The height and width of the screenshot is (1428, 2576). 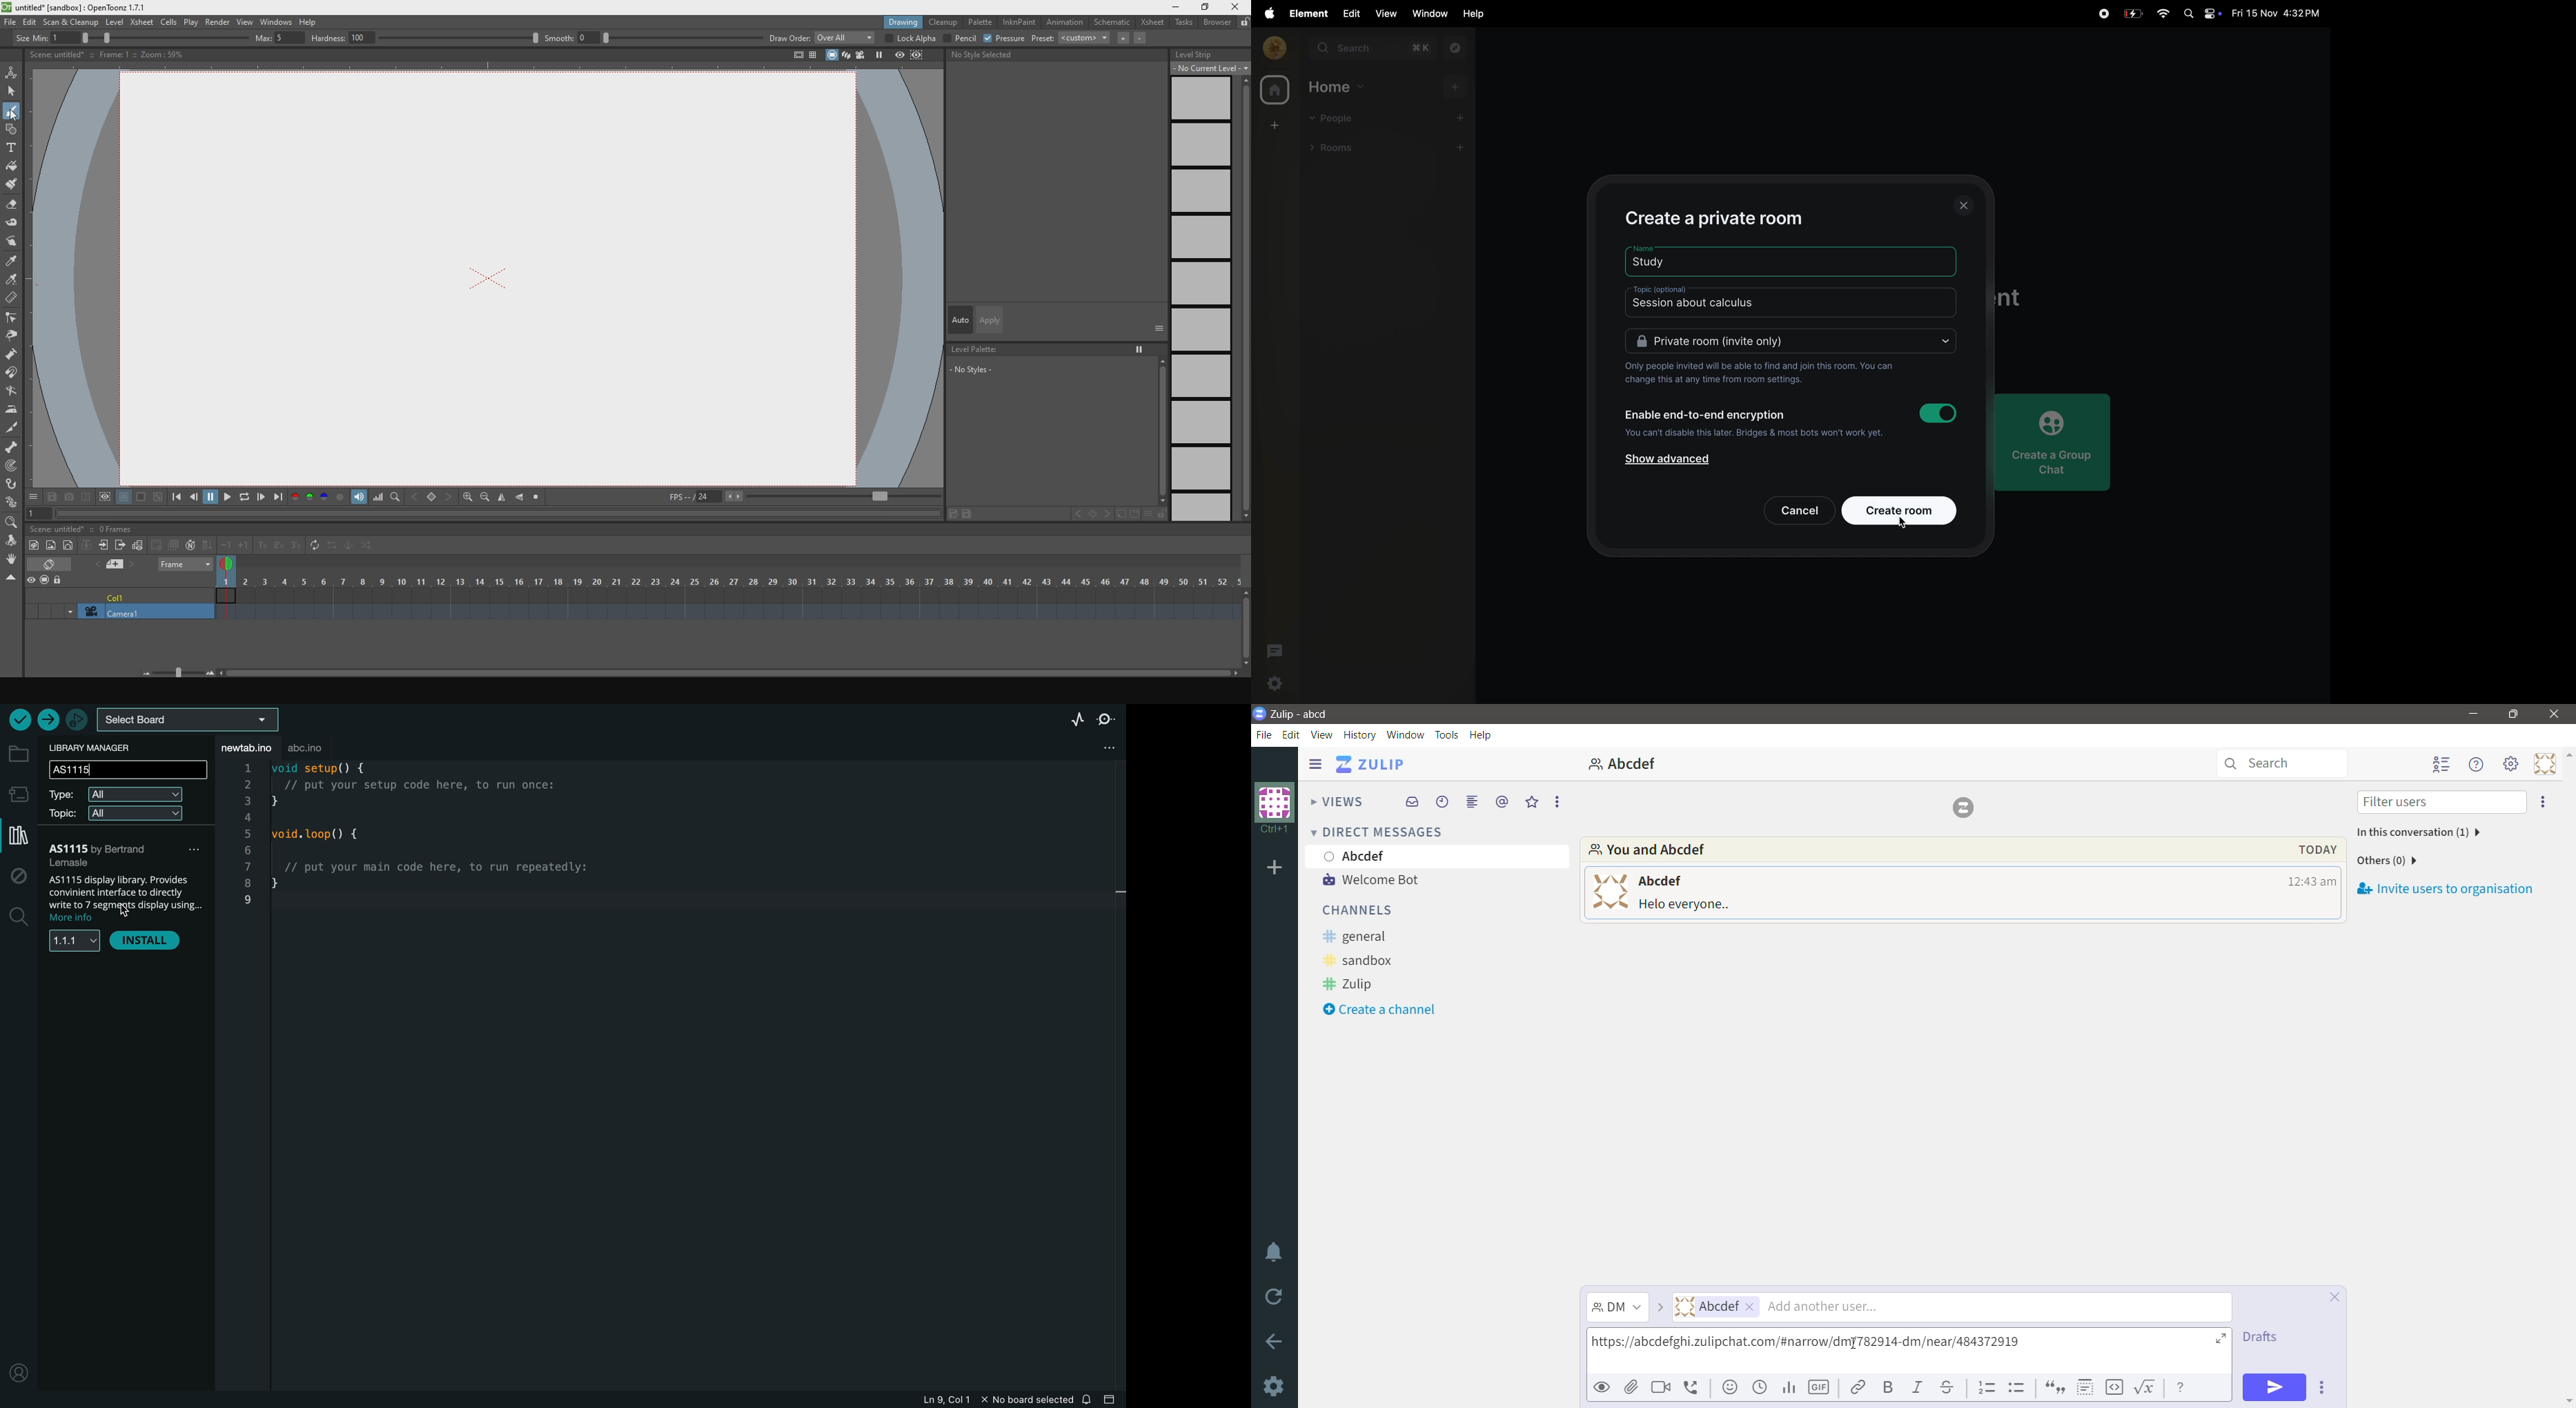 I want to click on Upload files, so click(x=1631, y=1387).